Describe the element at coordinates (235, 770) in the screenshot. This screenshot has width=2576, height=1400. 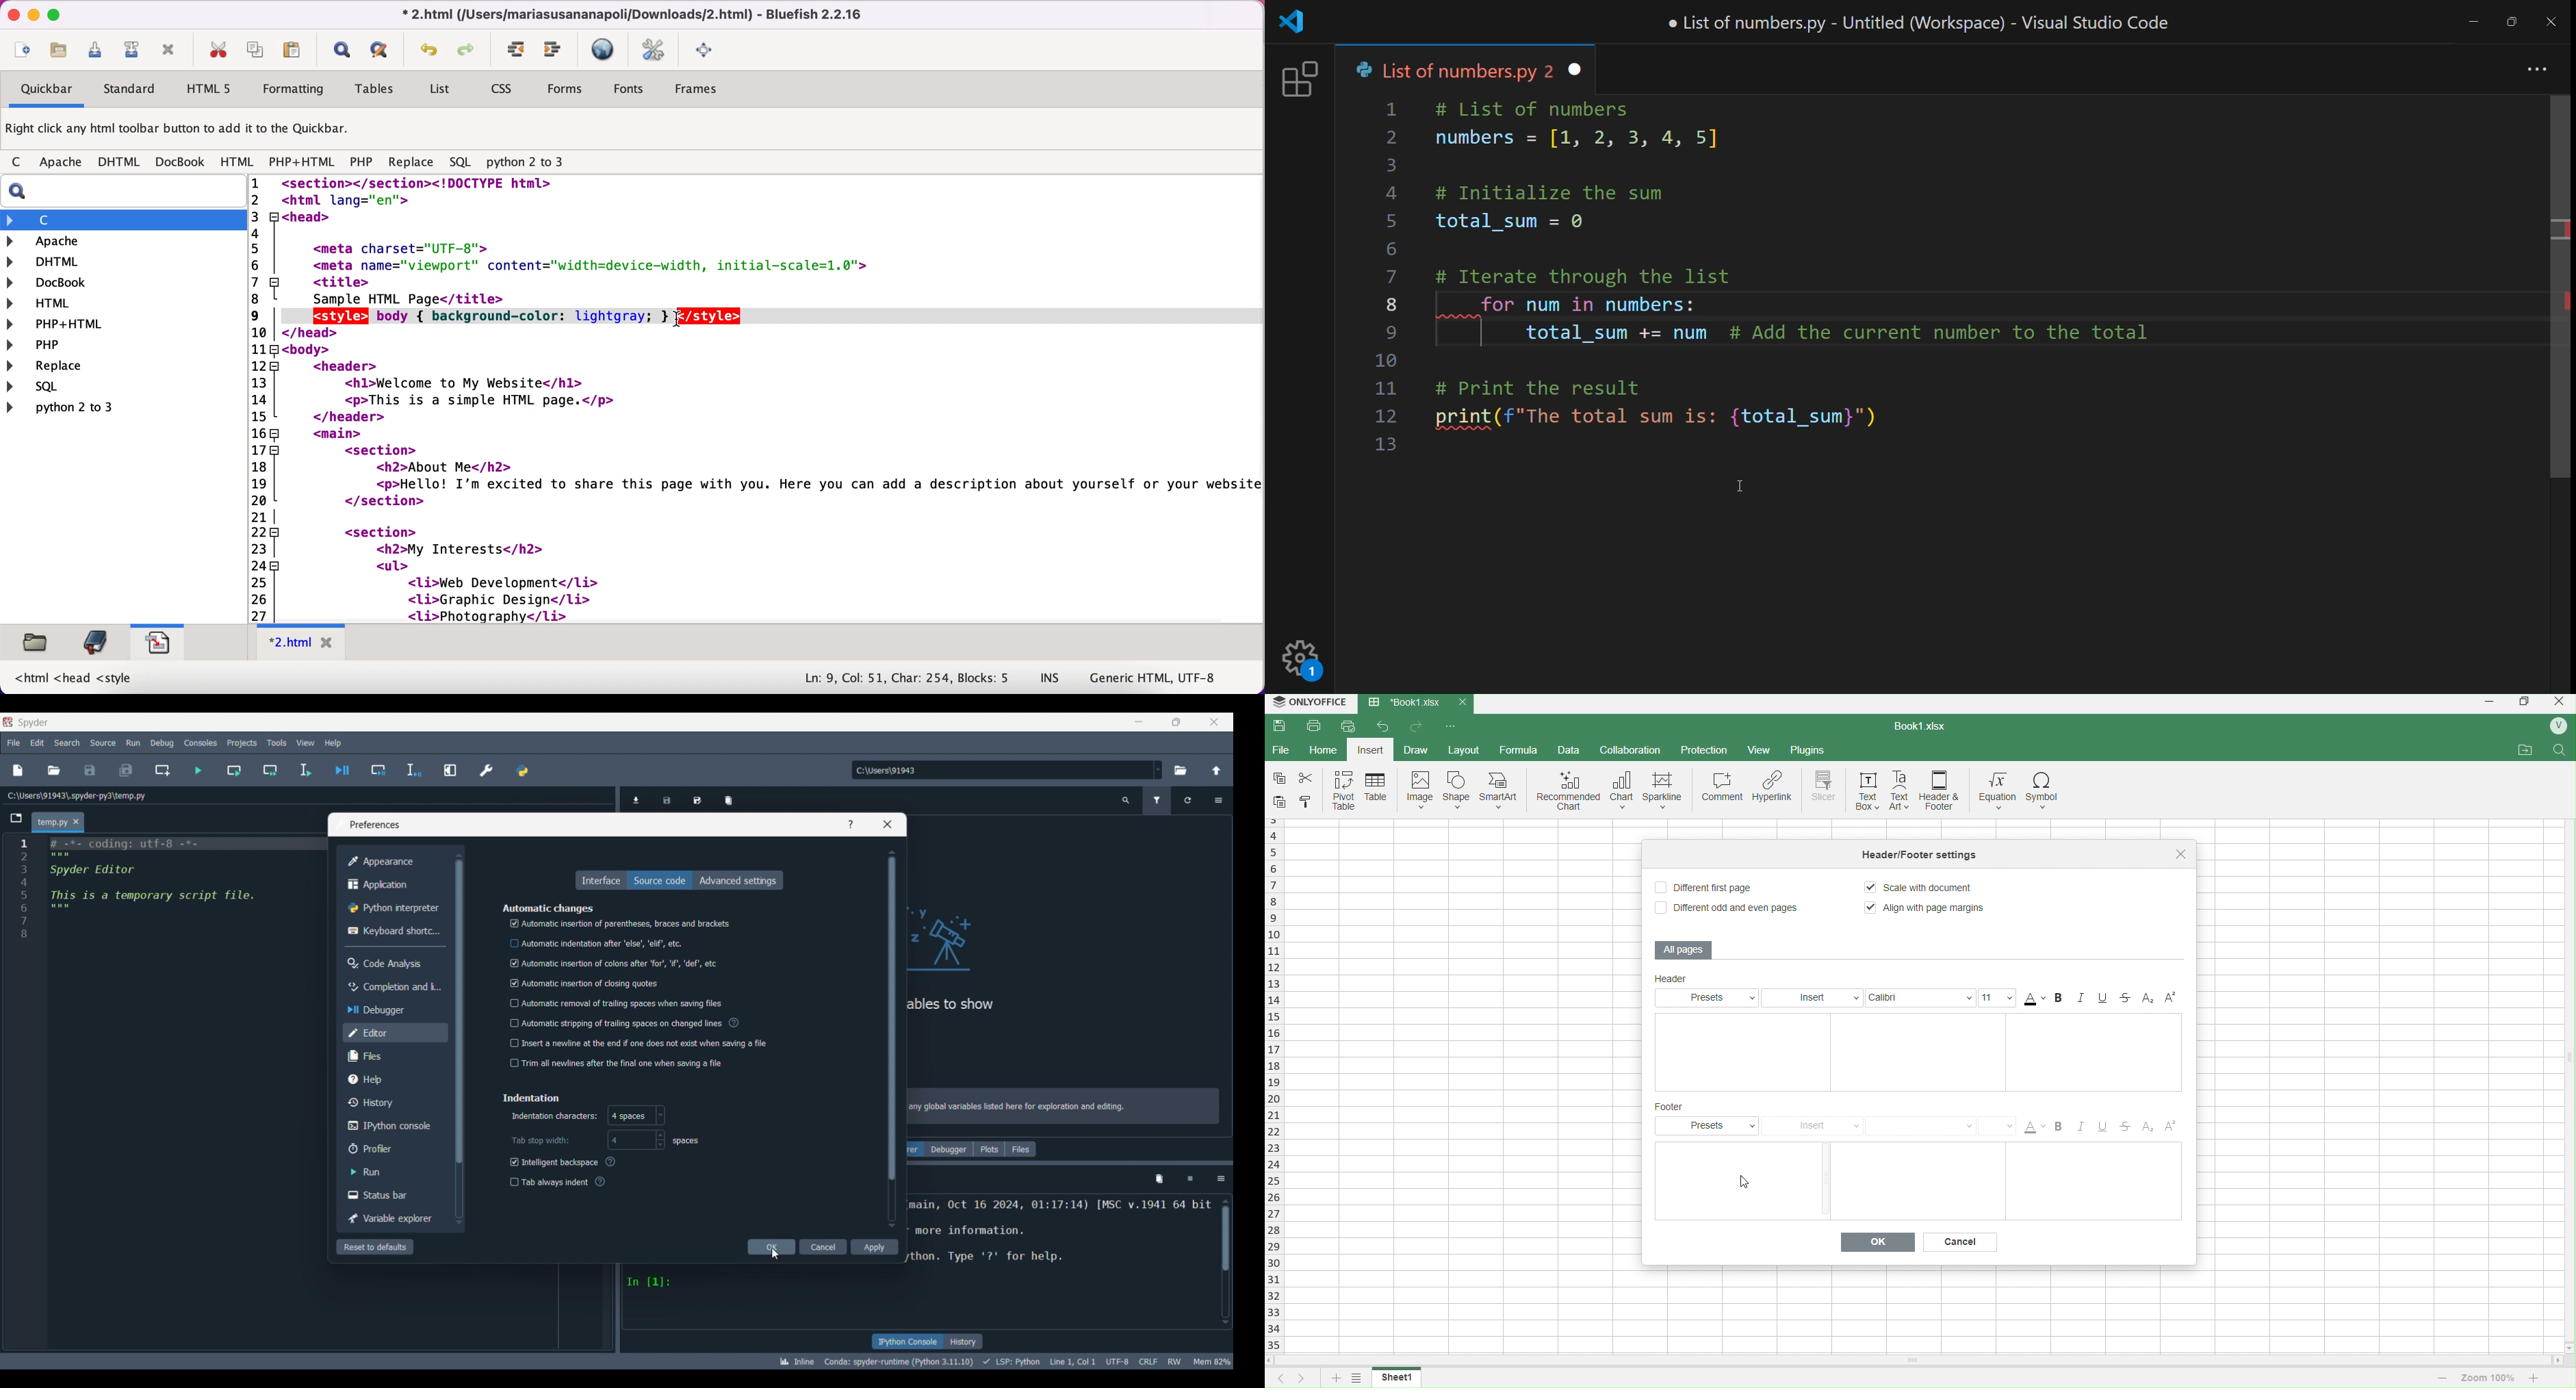
I see `Run current cell` at that location.